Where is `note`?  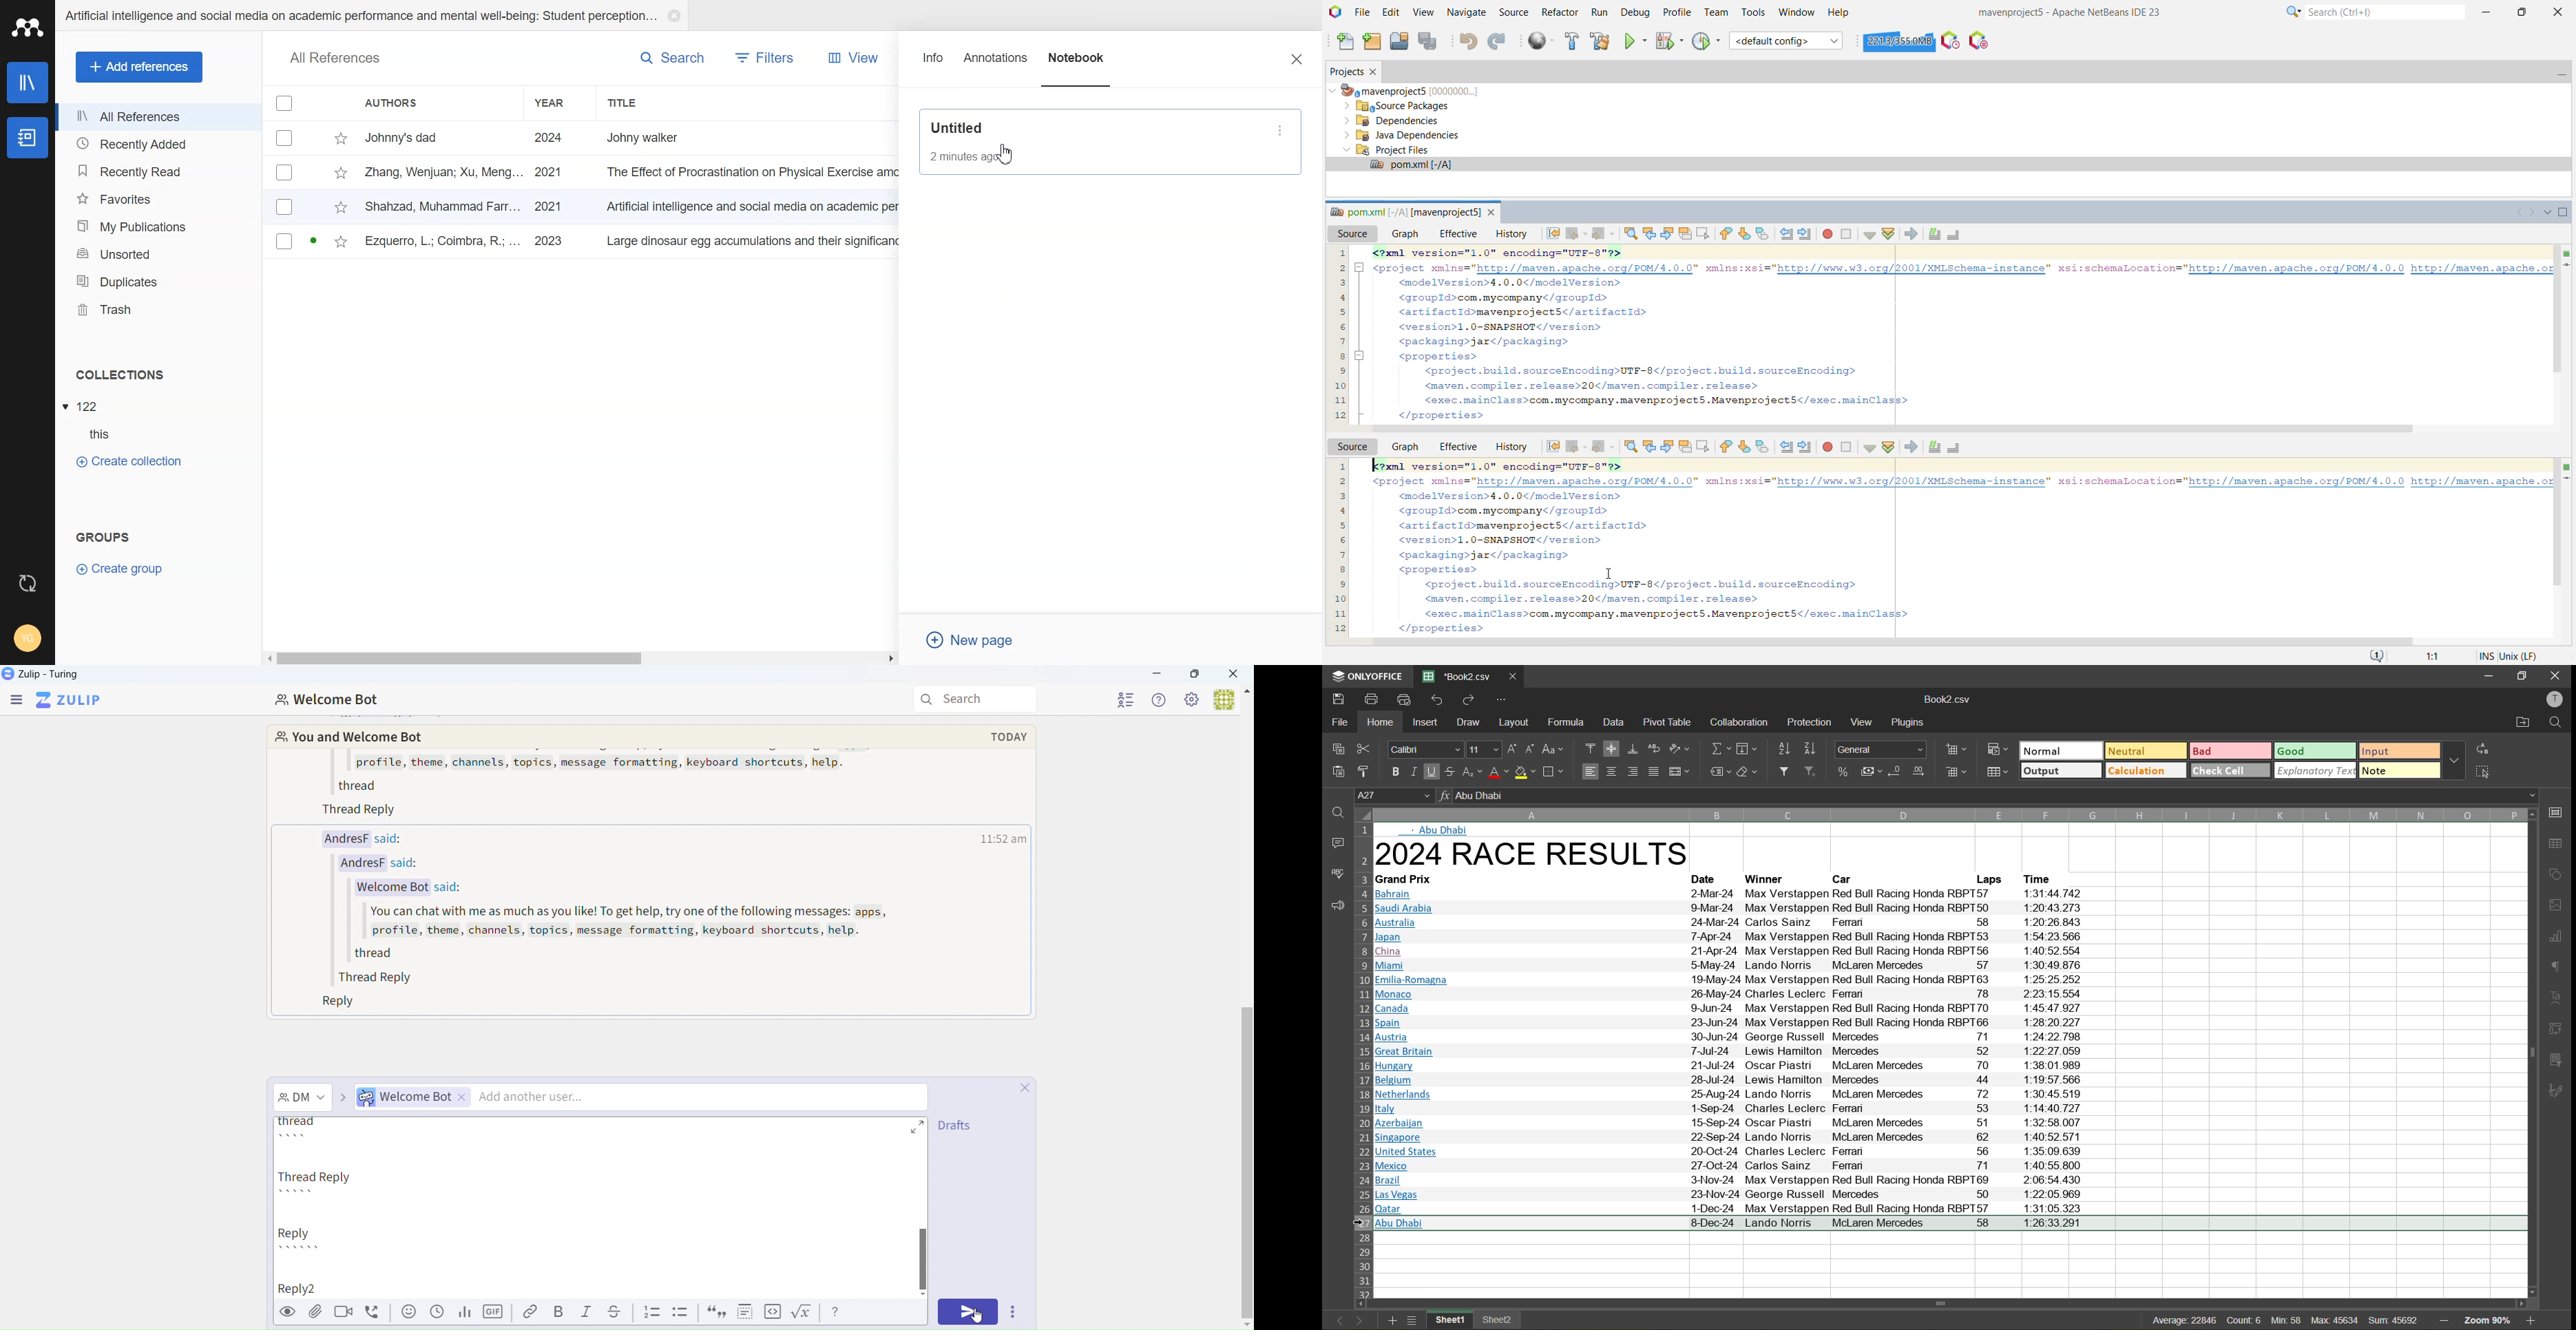 note is located at coordinates (2400, 771).